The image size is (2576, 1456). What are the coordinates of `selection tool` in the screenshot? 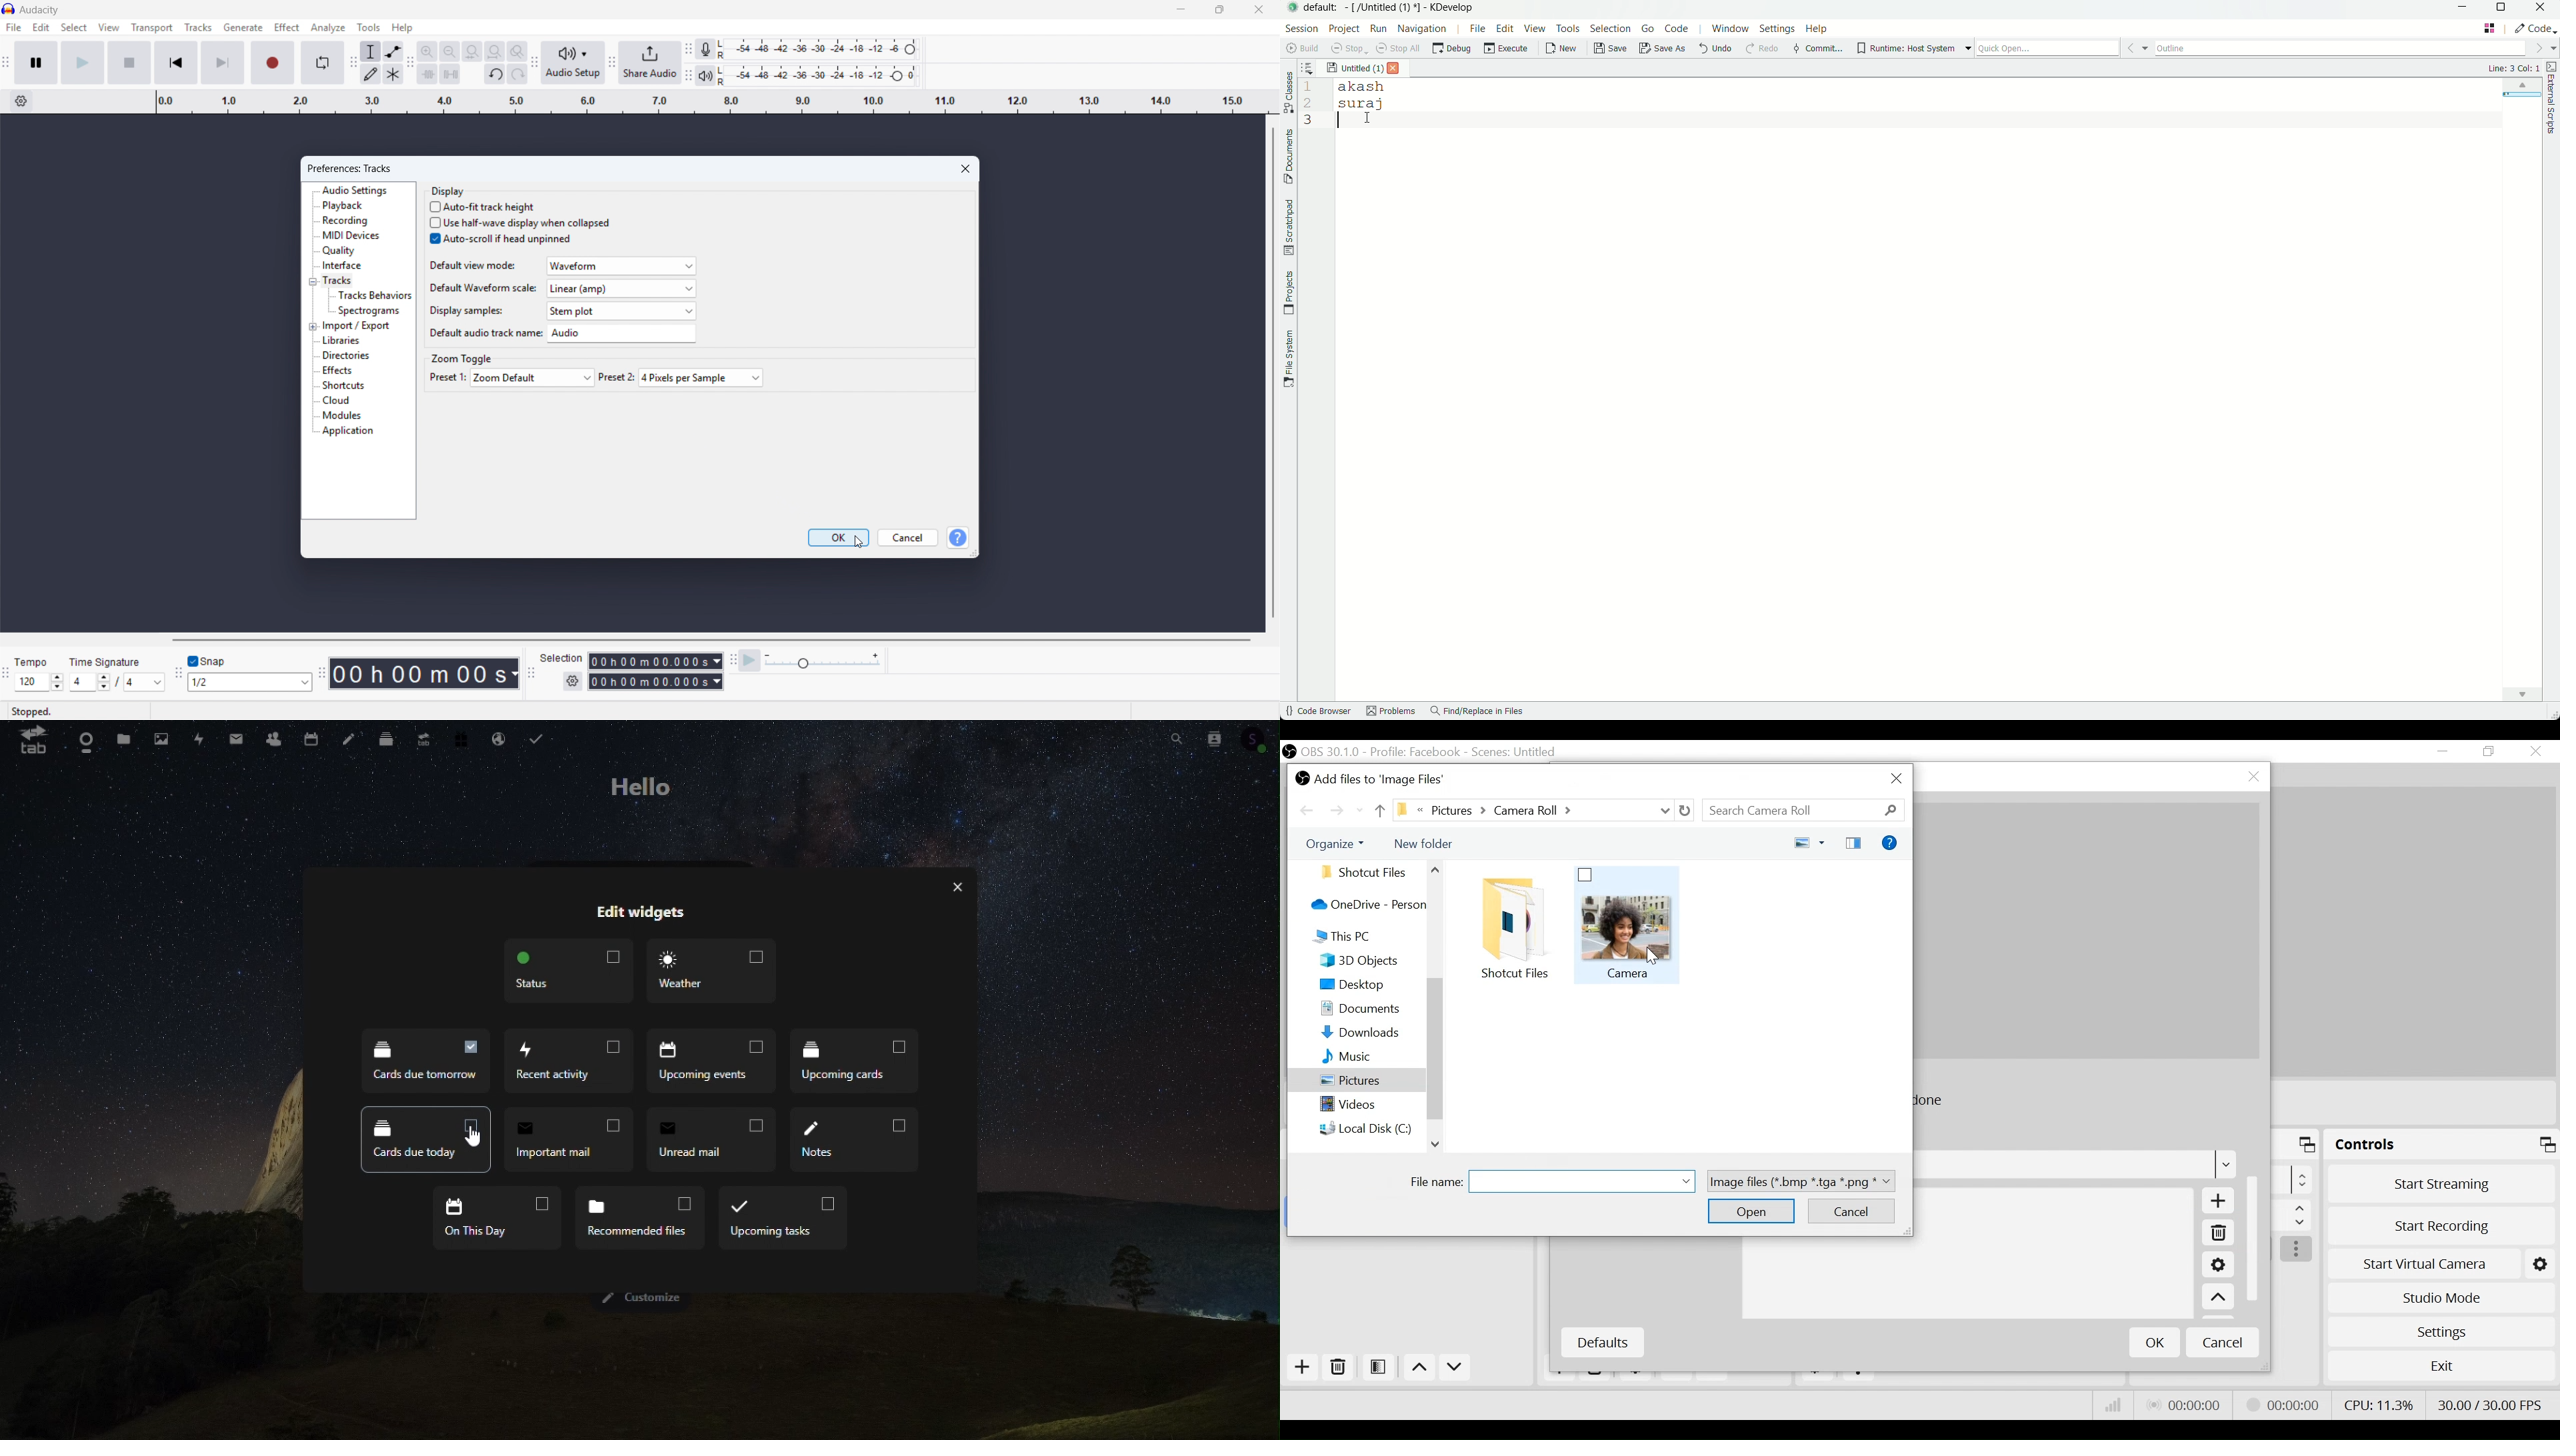 It's located at (371, 51).